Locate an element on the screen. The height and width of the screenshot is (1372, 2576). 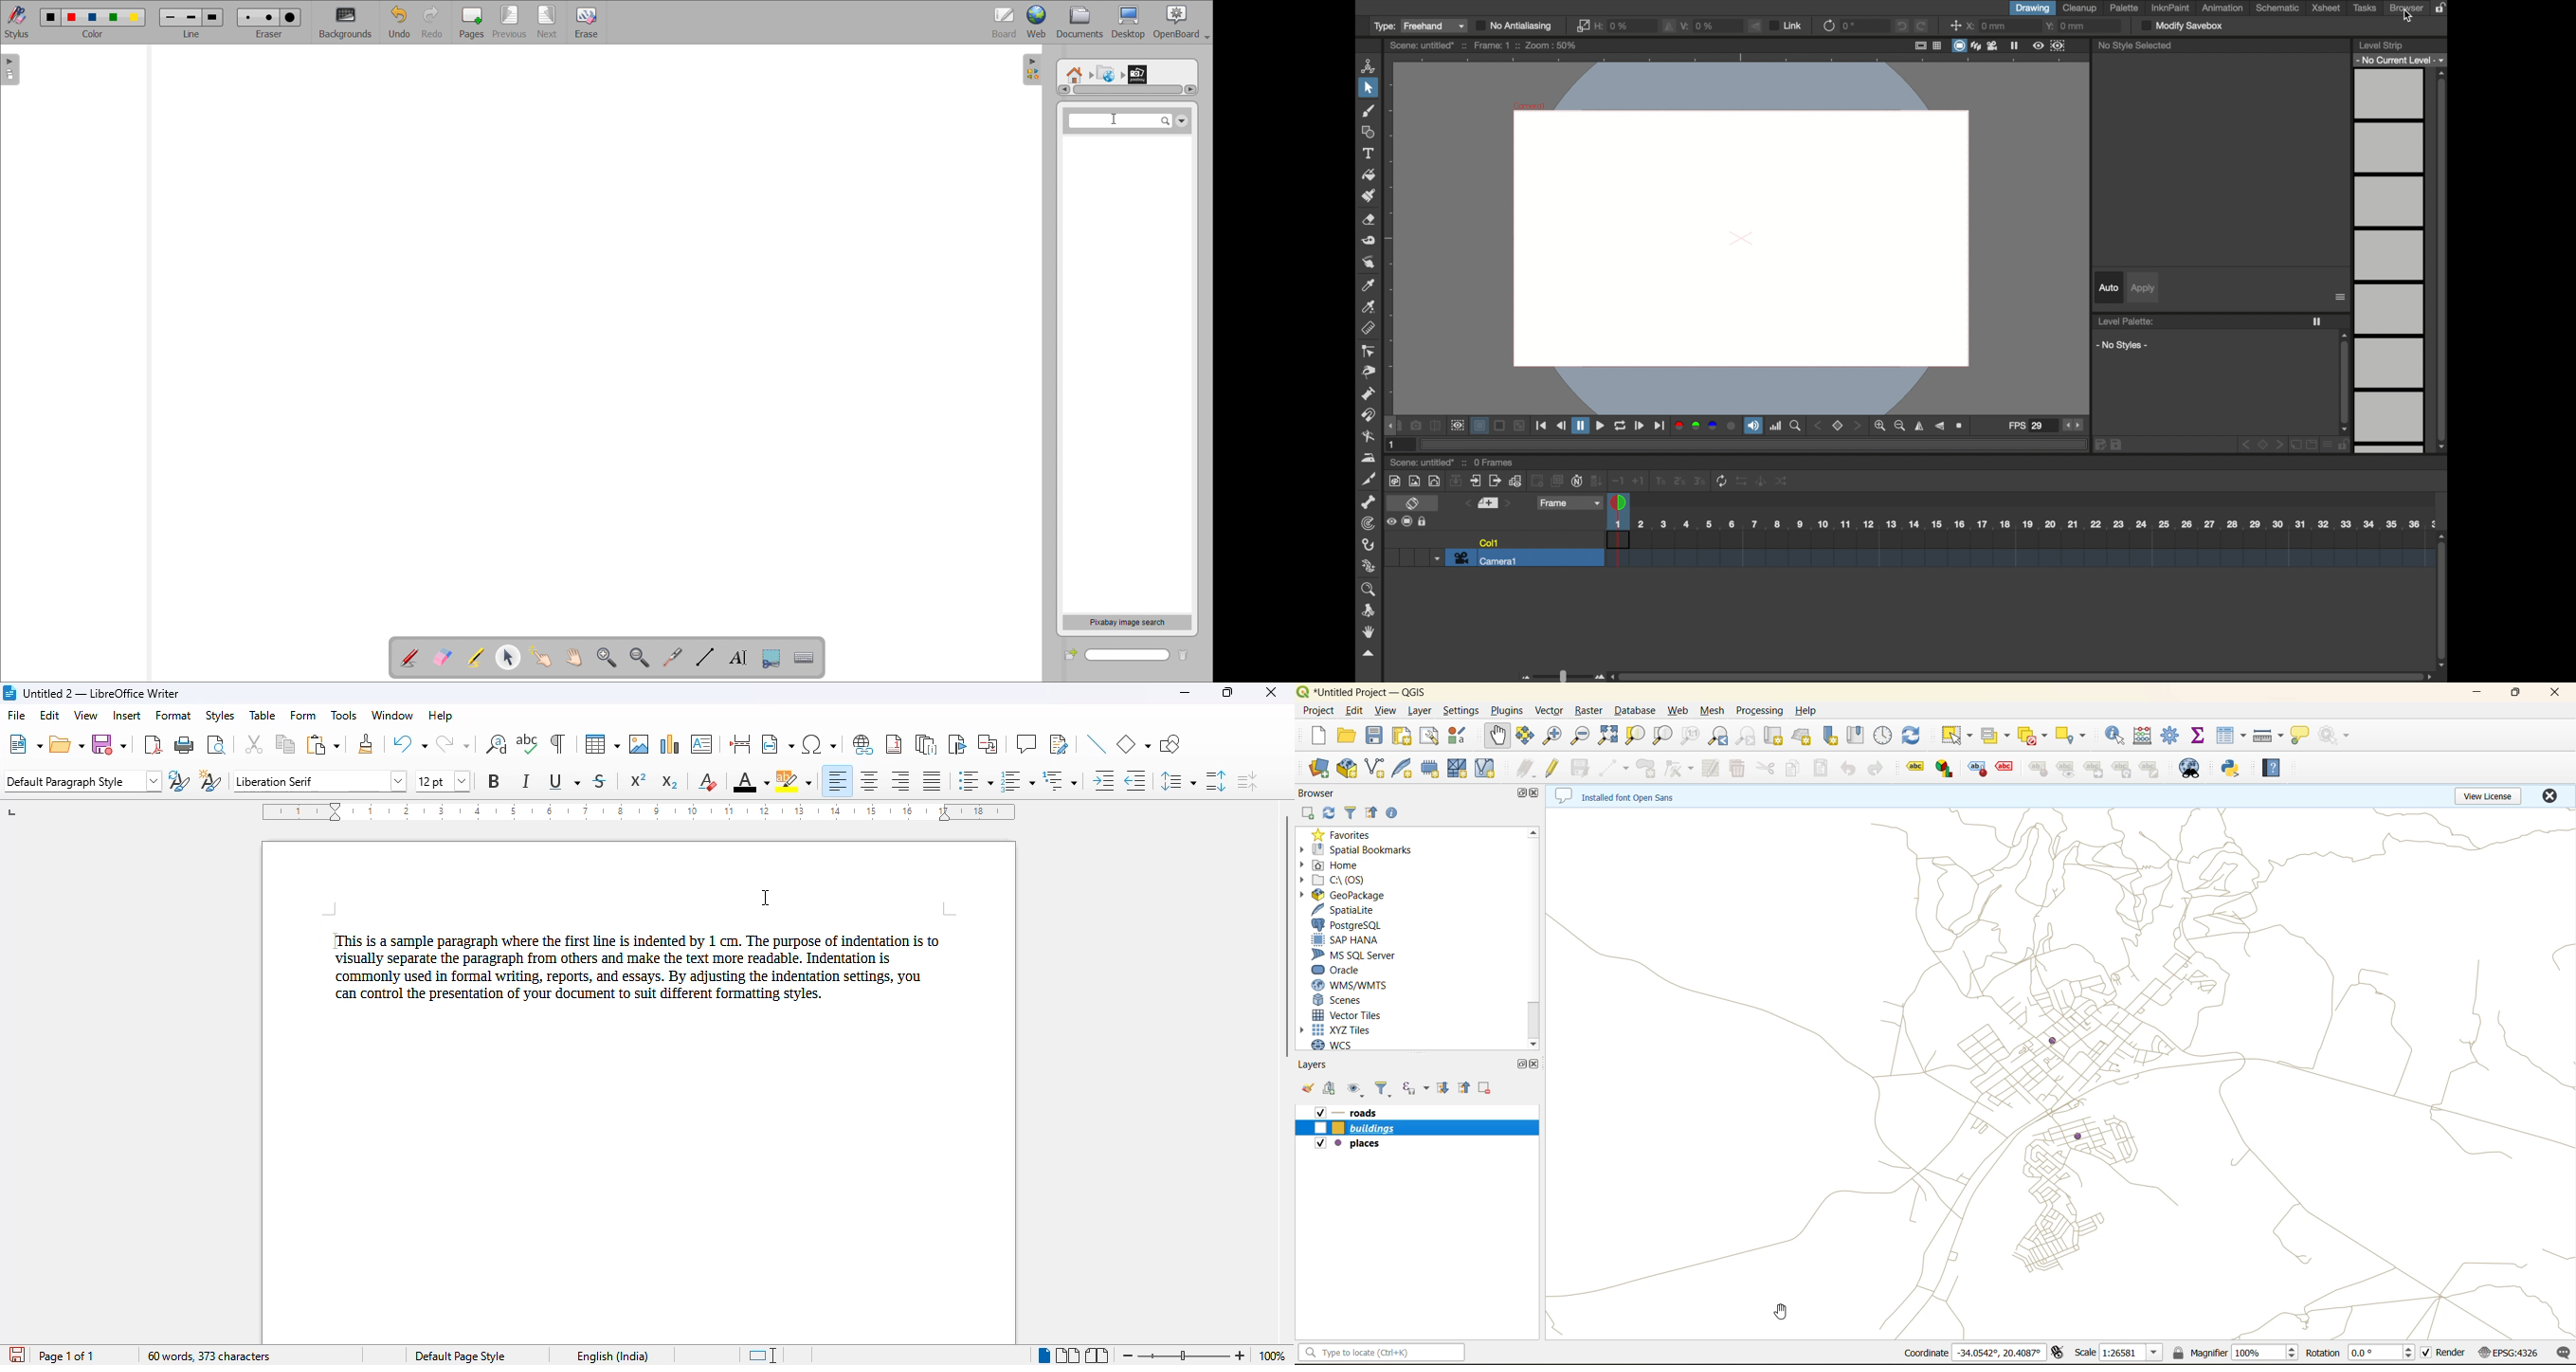
edit is located at coordinates (1355, 711).